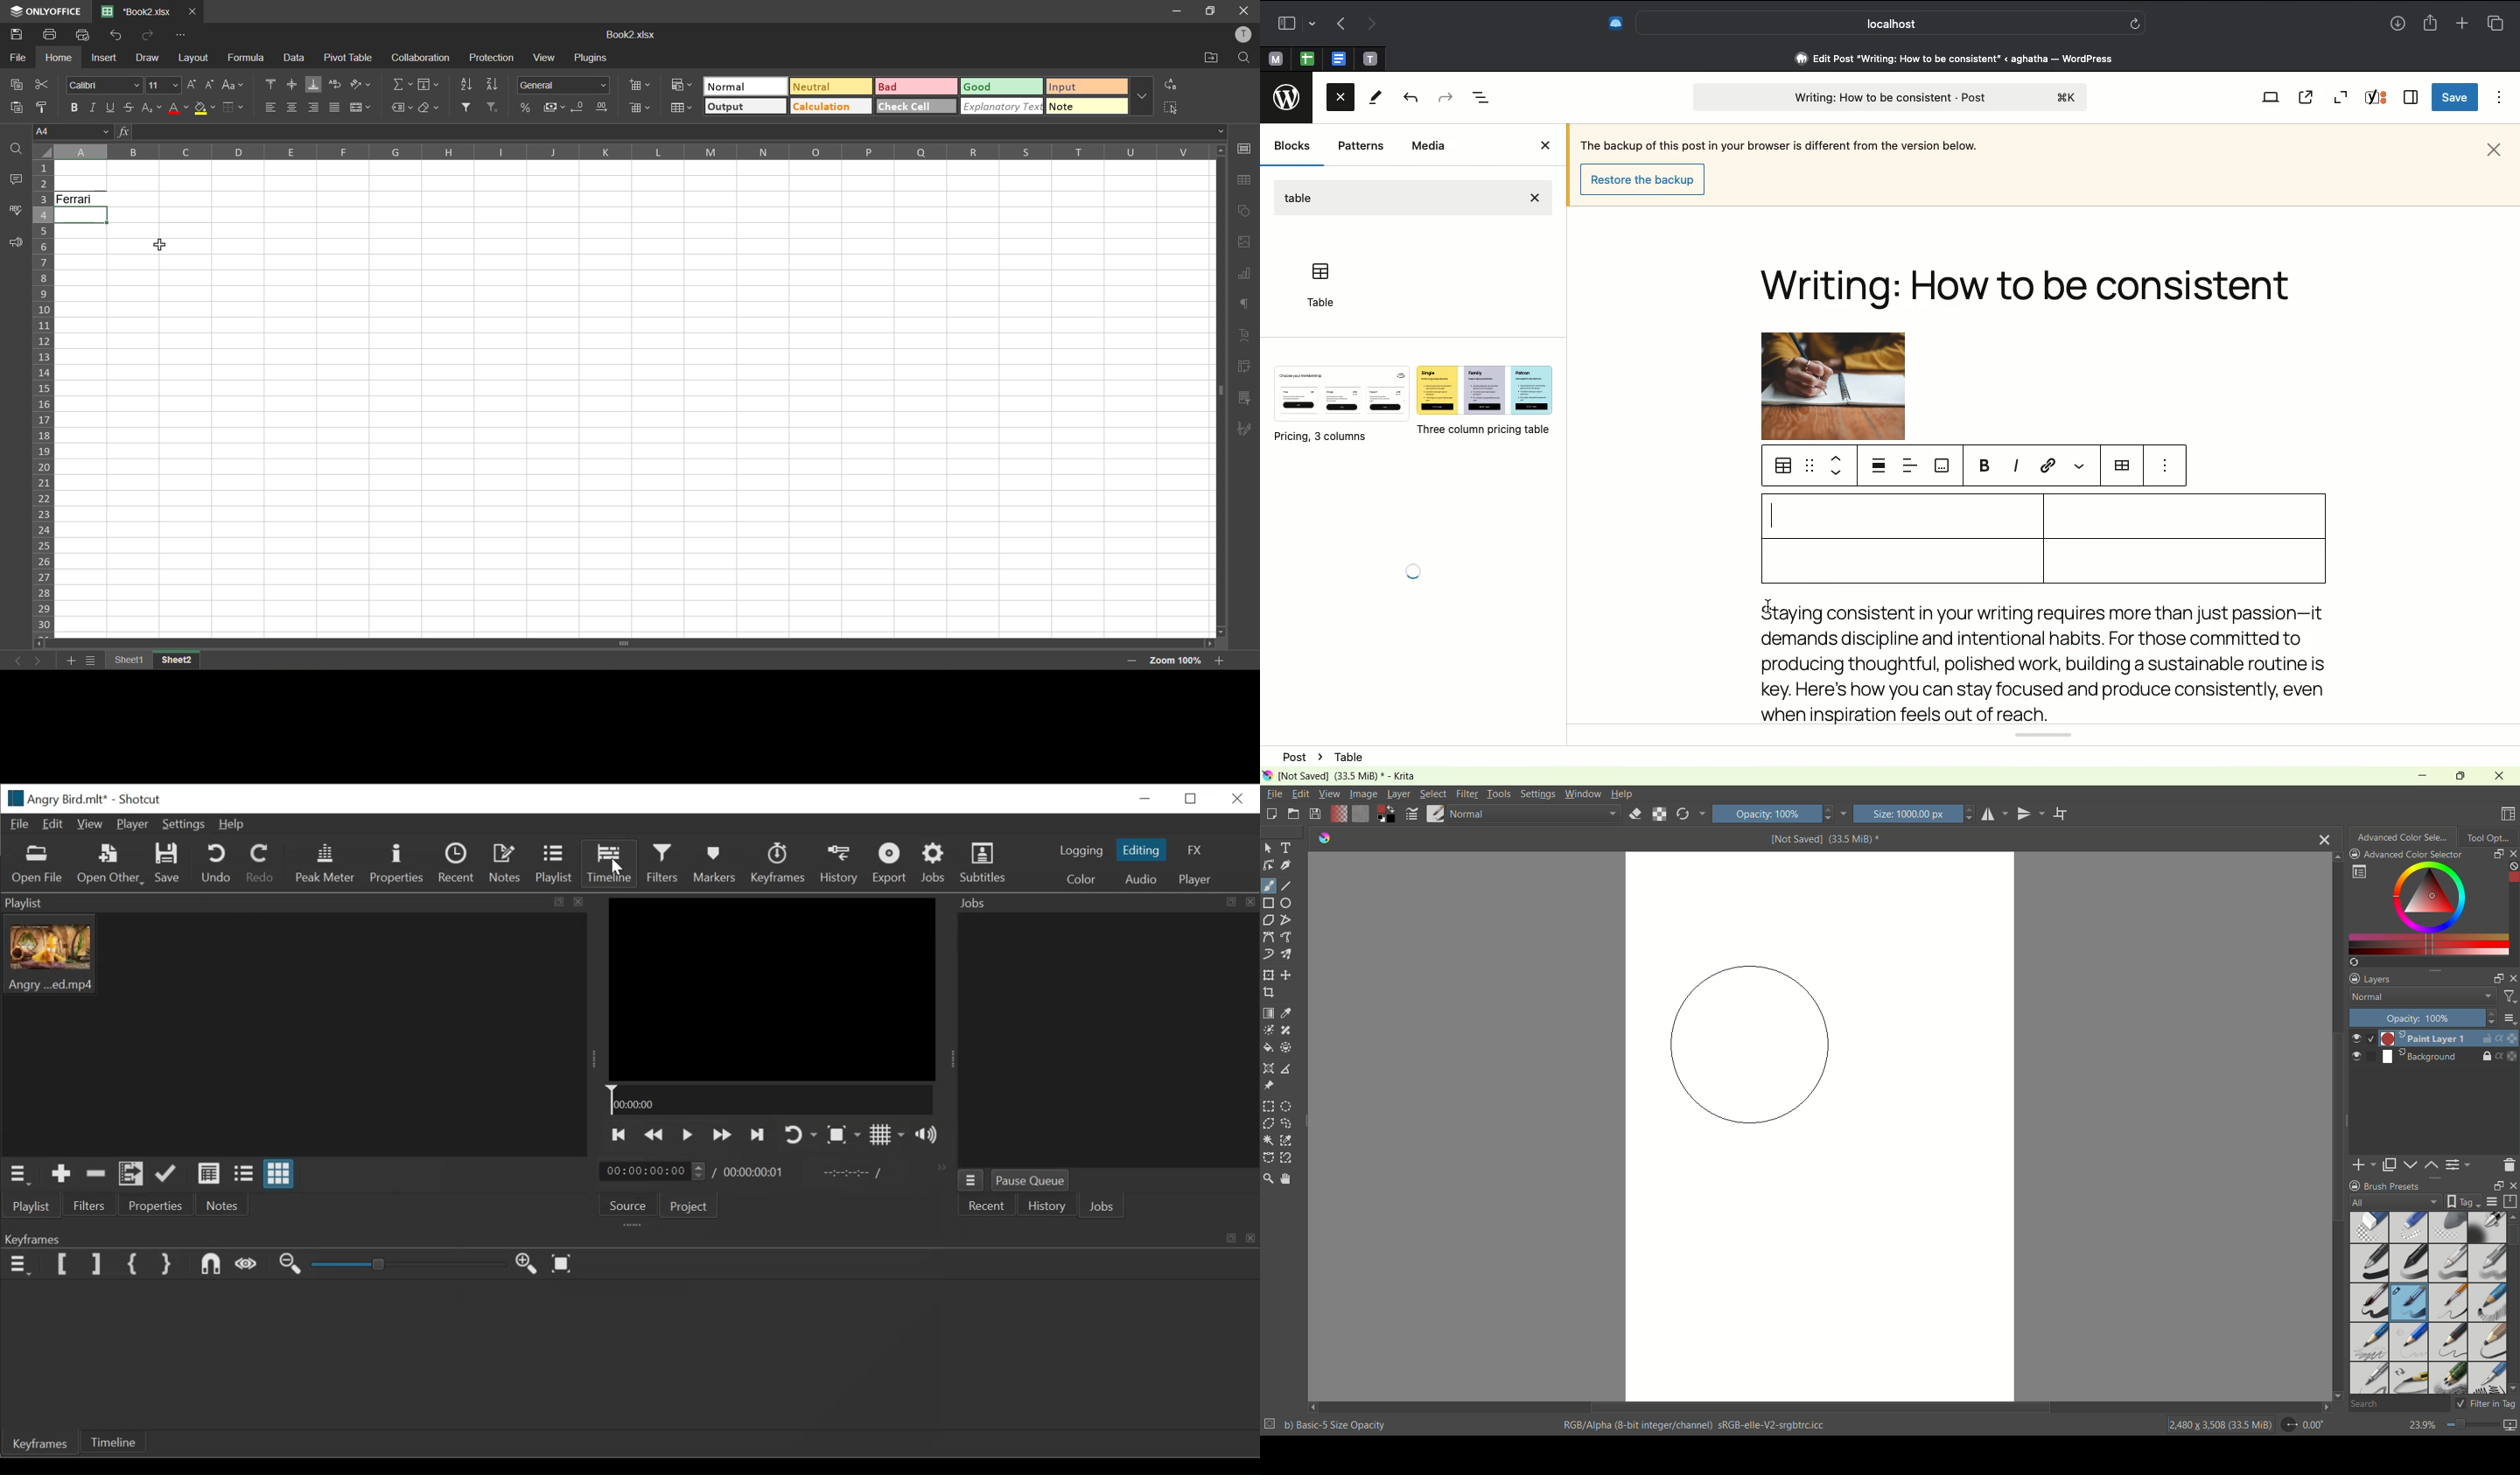 This screenshot has width=2520, height=1484. Describe the element at coordinates (2424, 907) in the screenshot. I see `color selection` at that location.